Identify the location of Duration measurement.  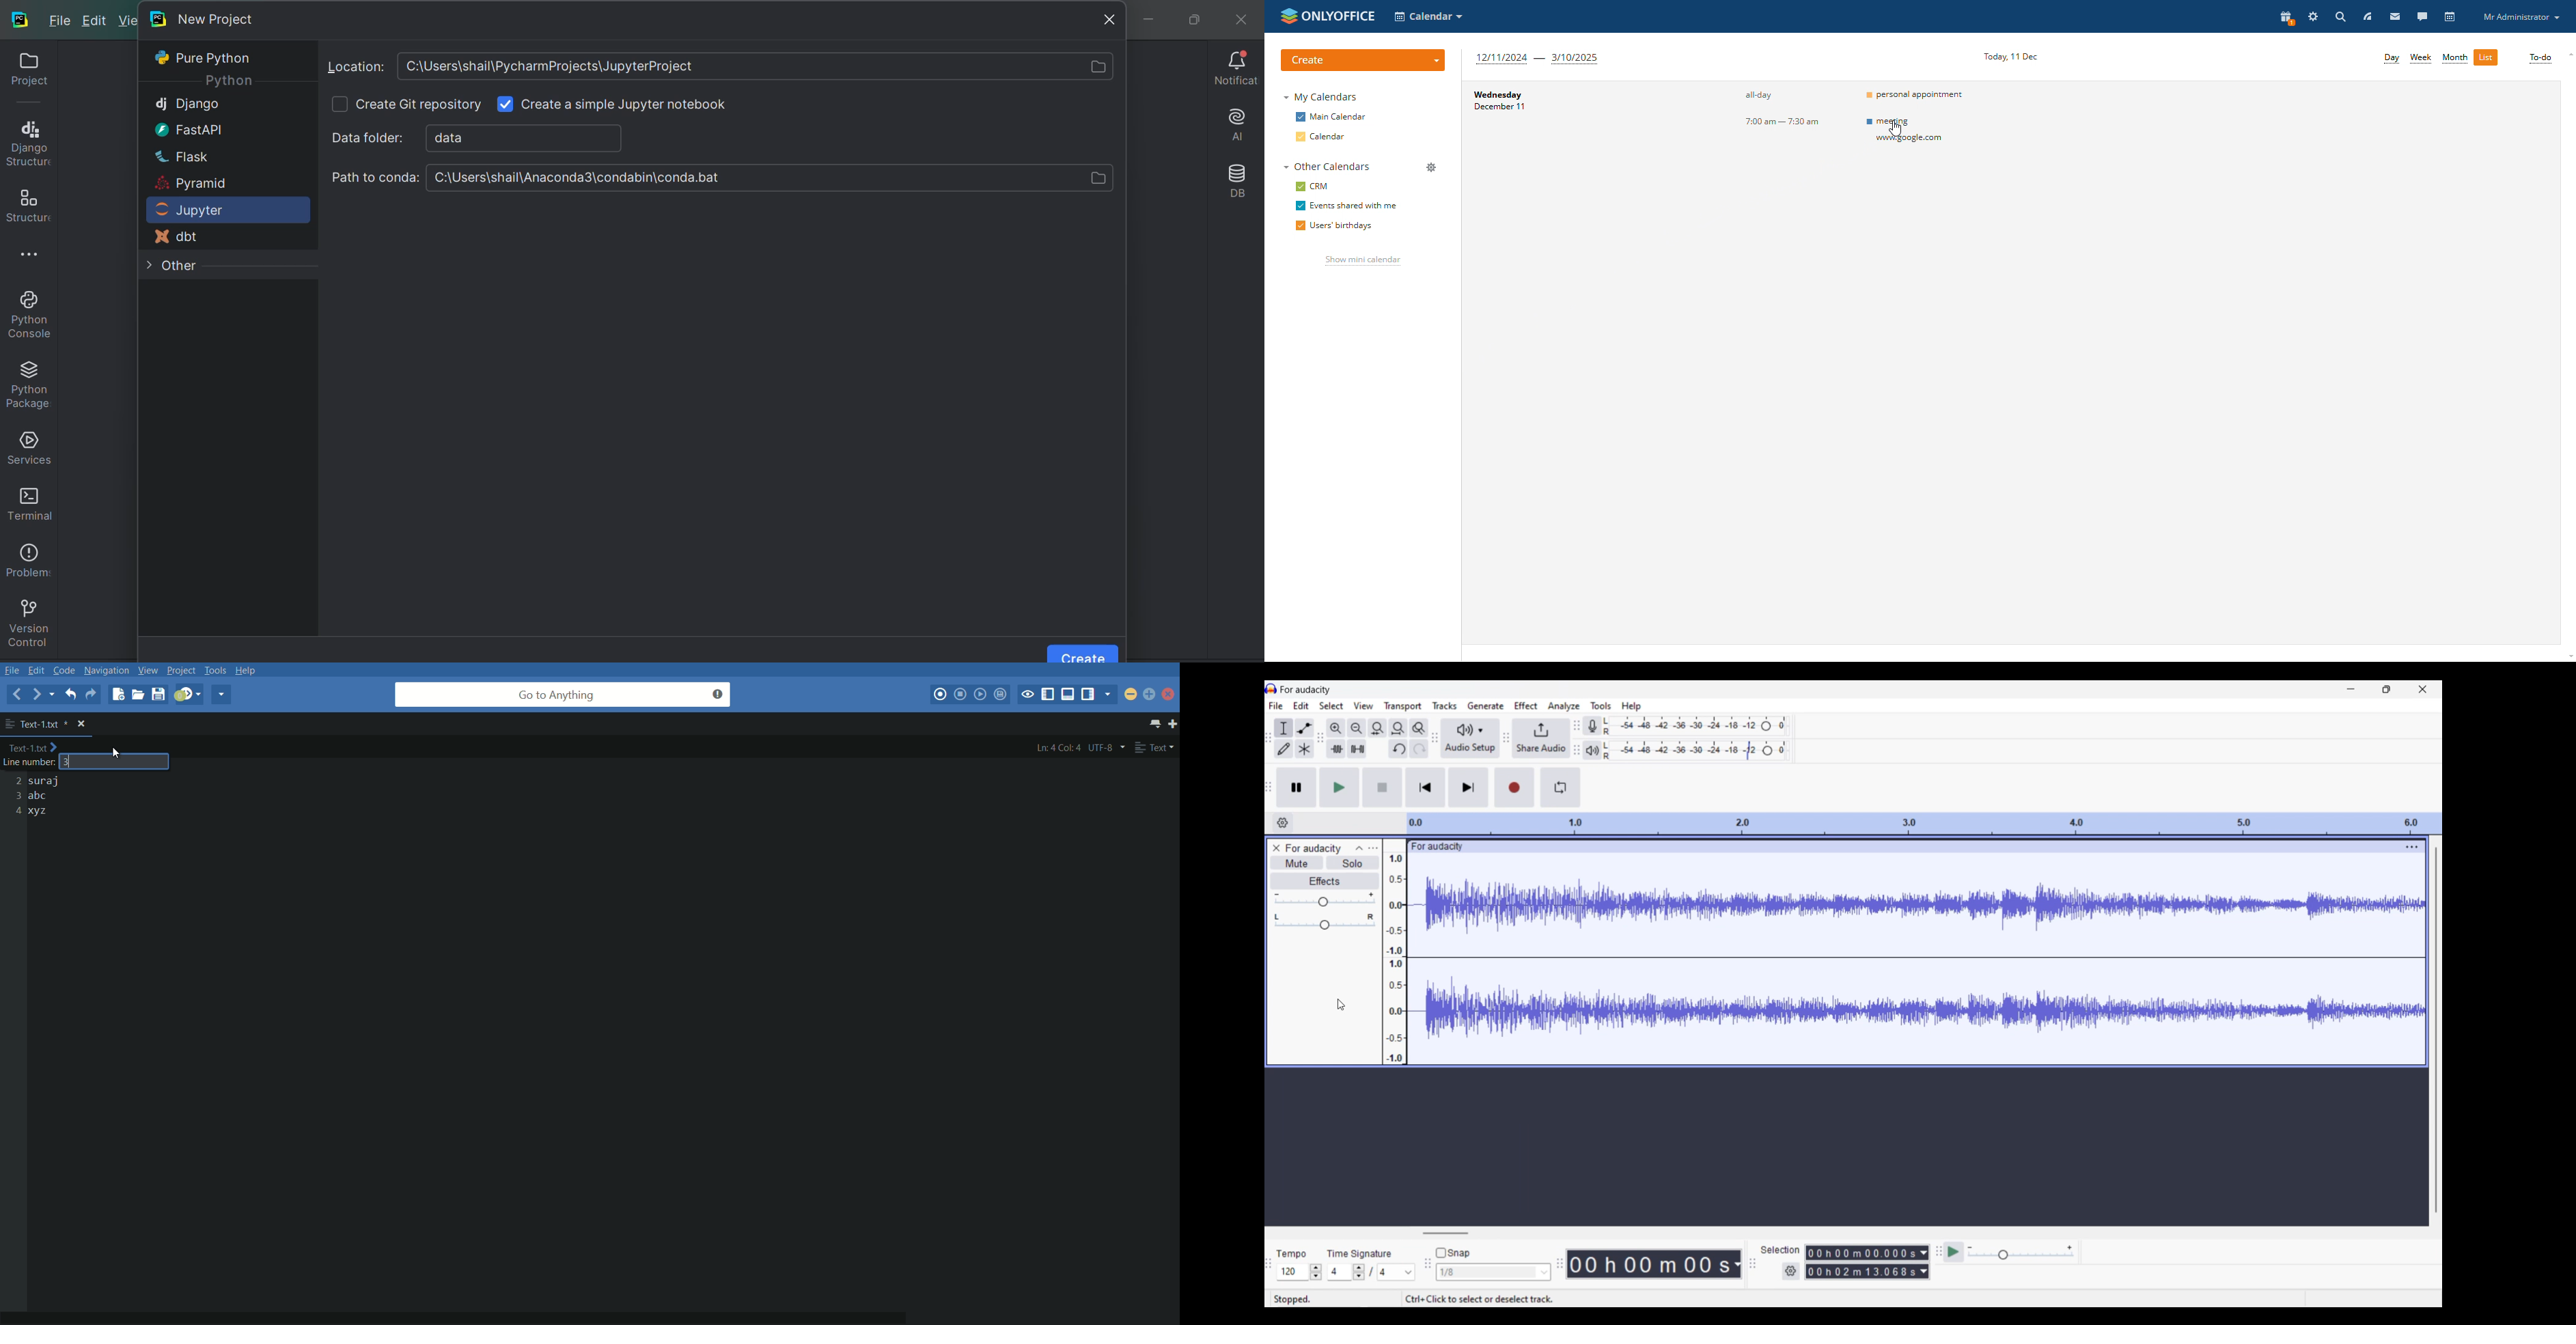
(1924, 1262).